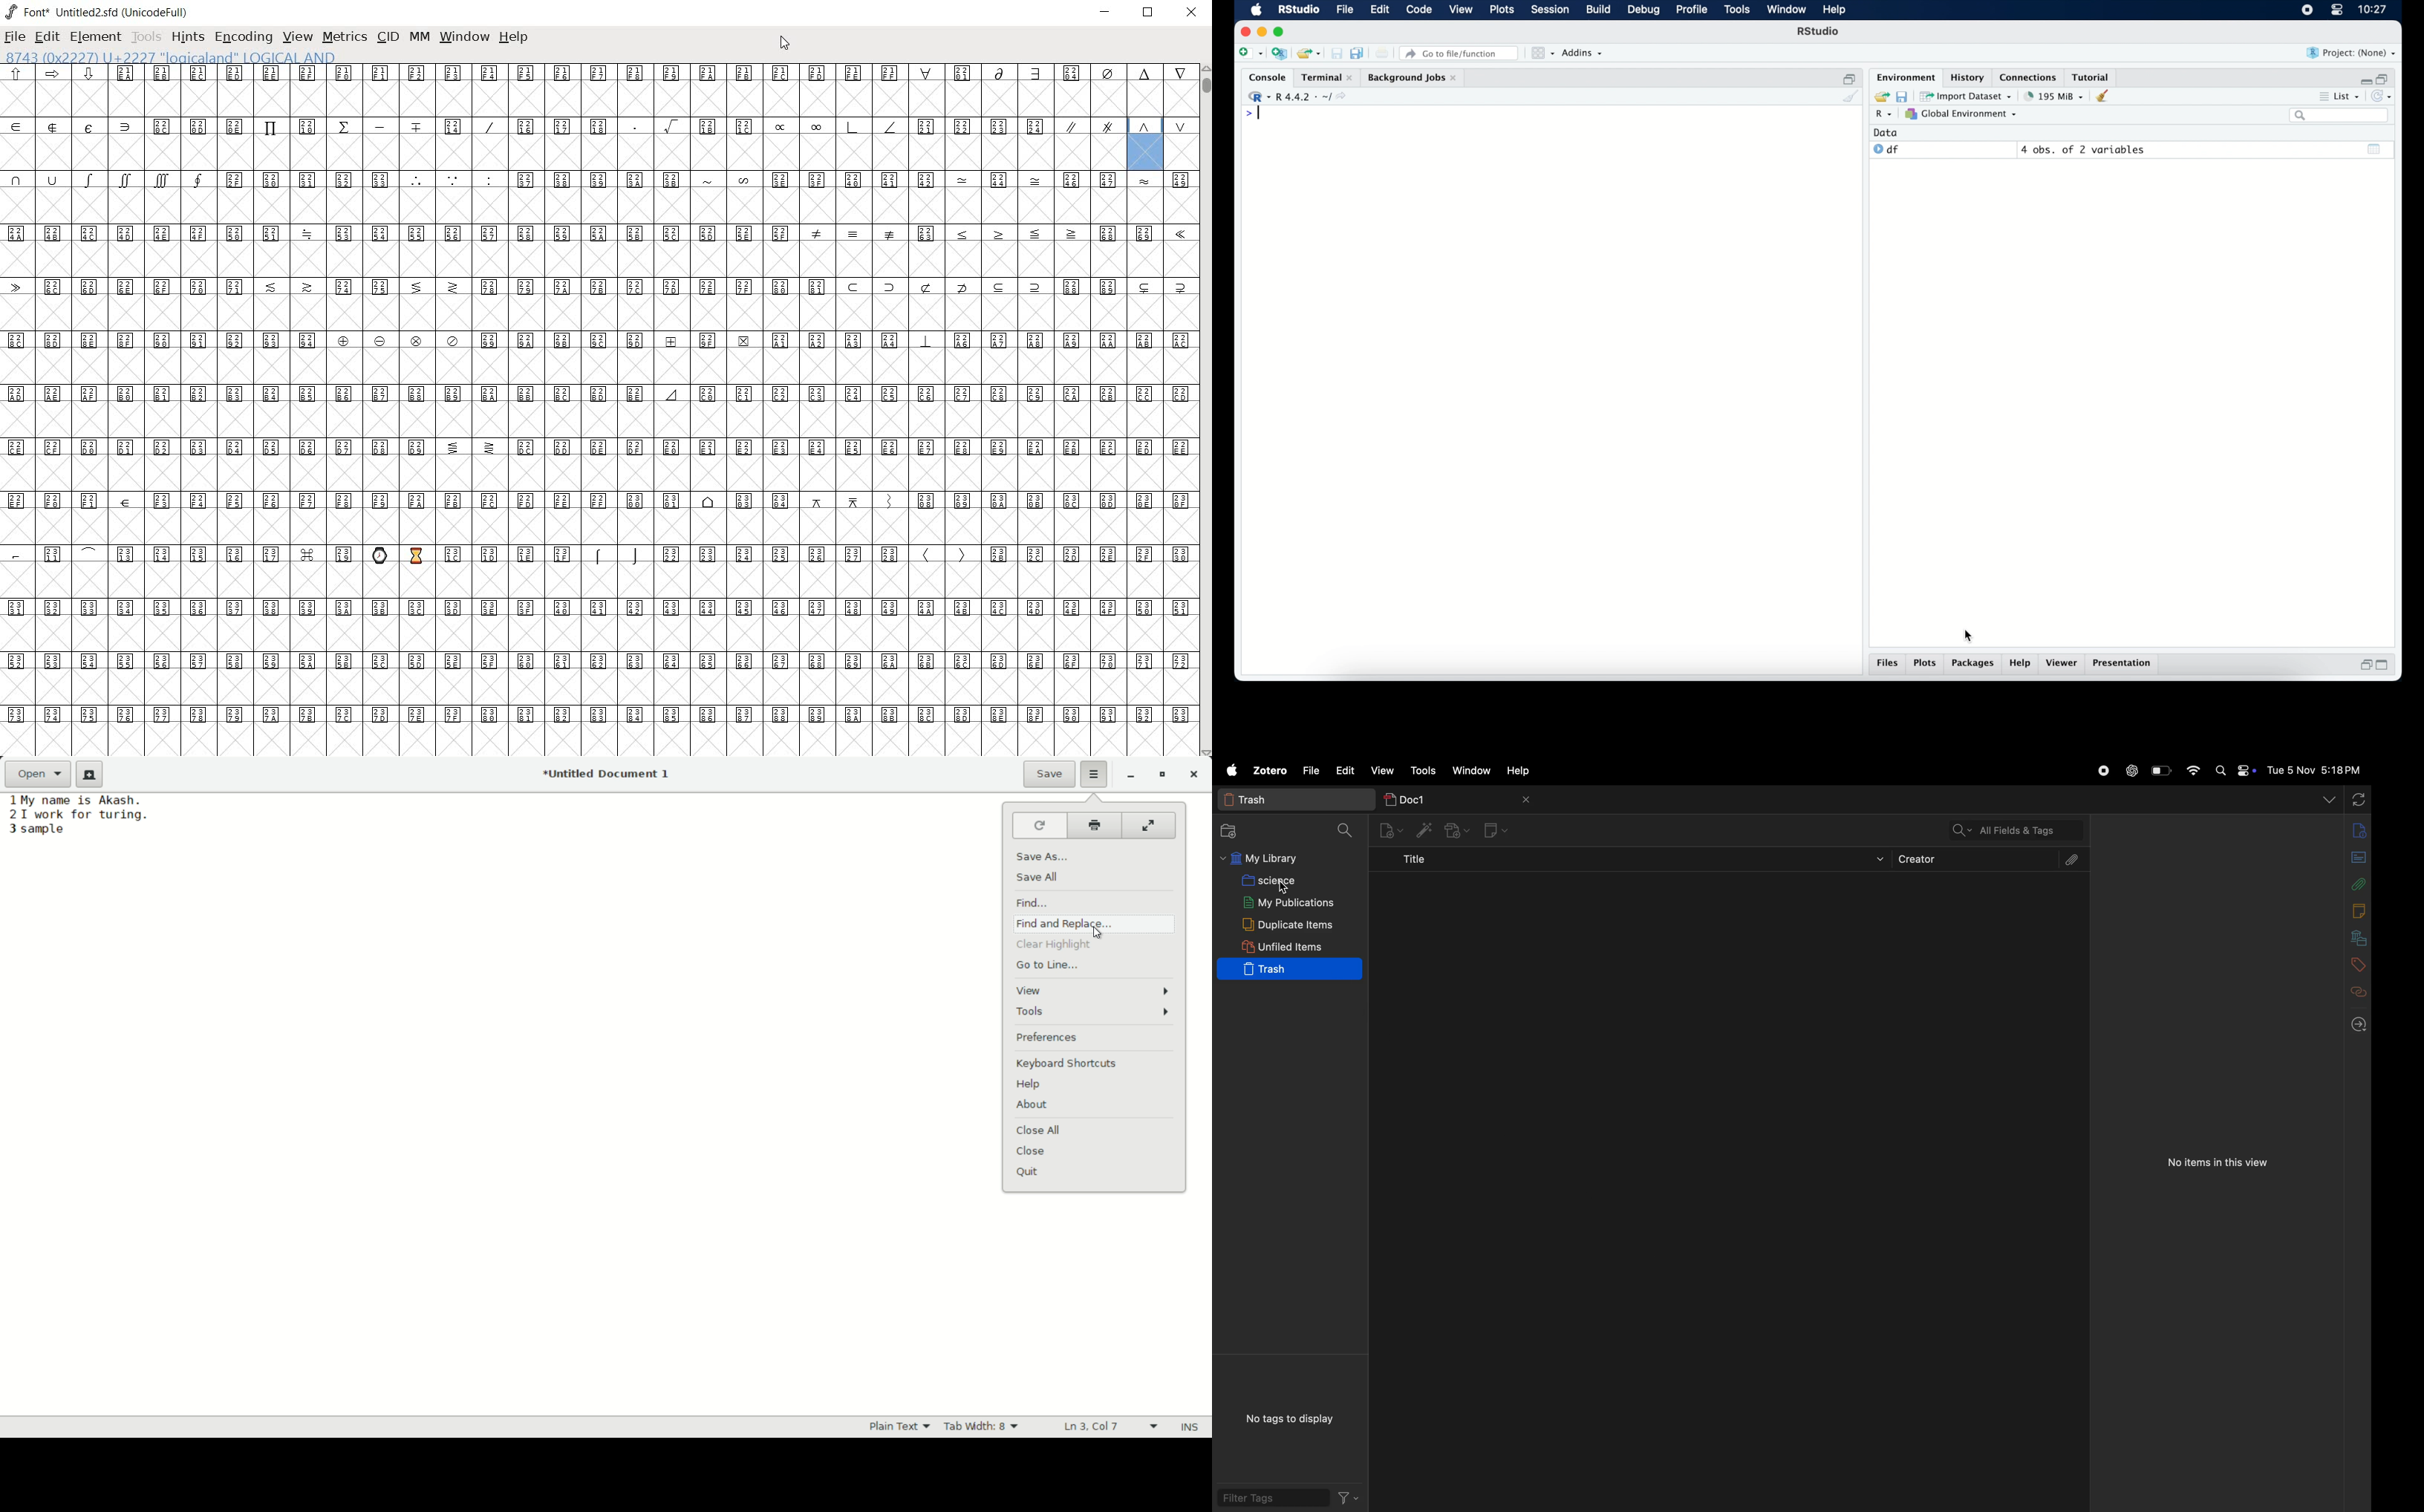 This screenshot has height=1512, width=2436. What do you see at coordinates (2357, 798) in the screenshot?
I see `refresh` at bounding box center [2357, 798].